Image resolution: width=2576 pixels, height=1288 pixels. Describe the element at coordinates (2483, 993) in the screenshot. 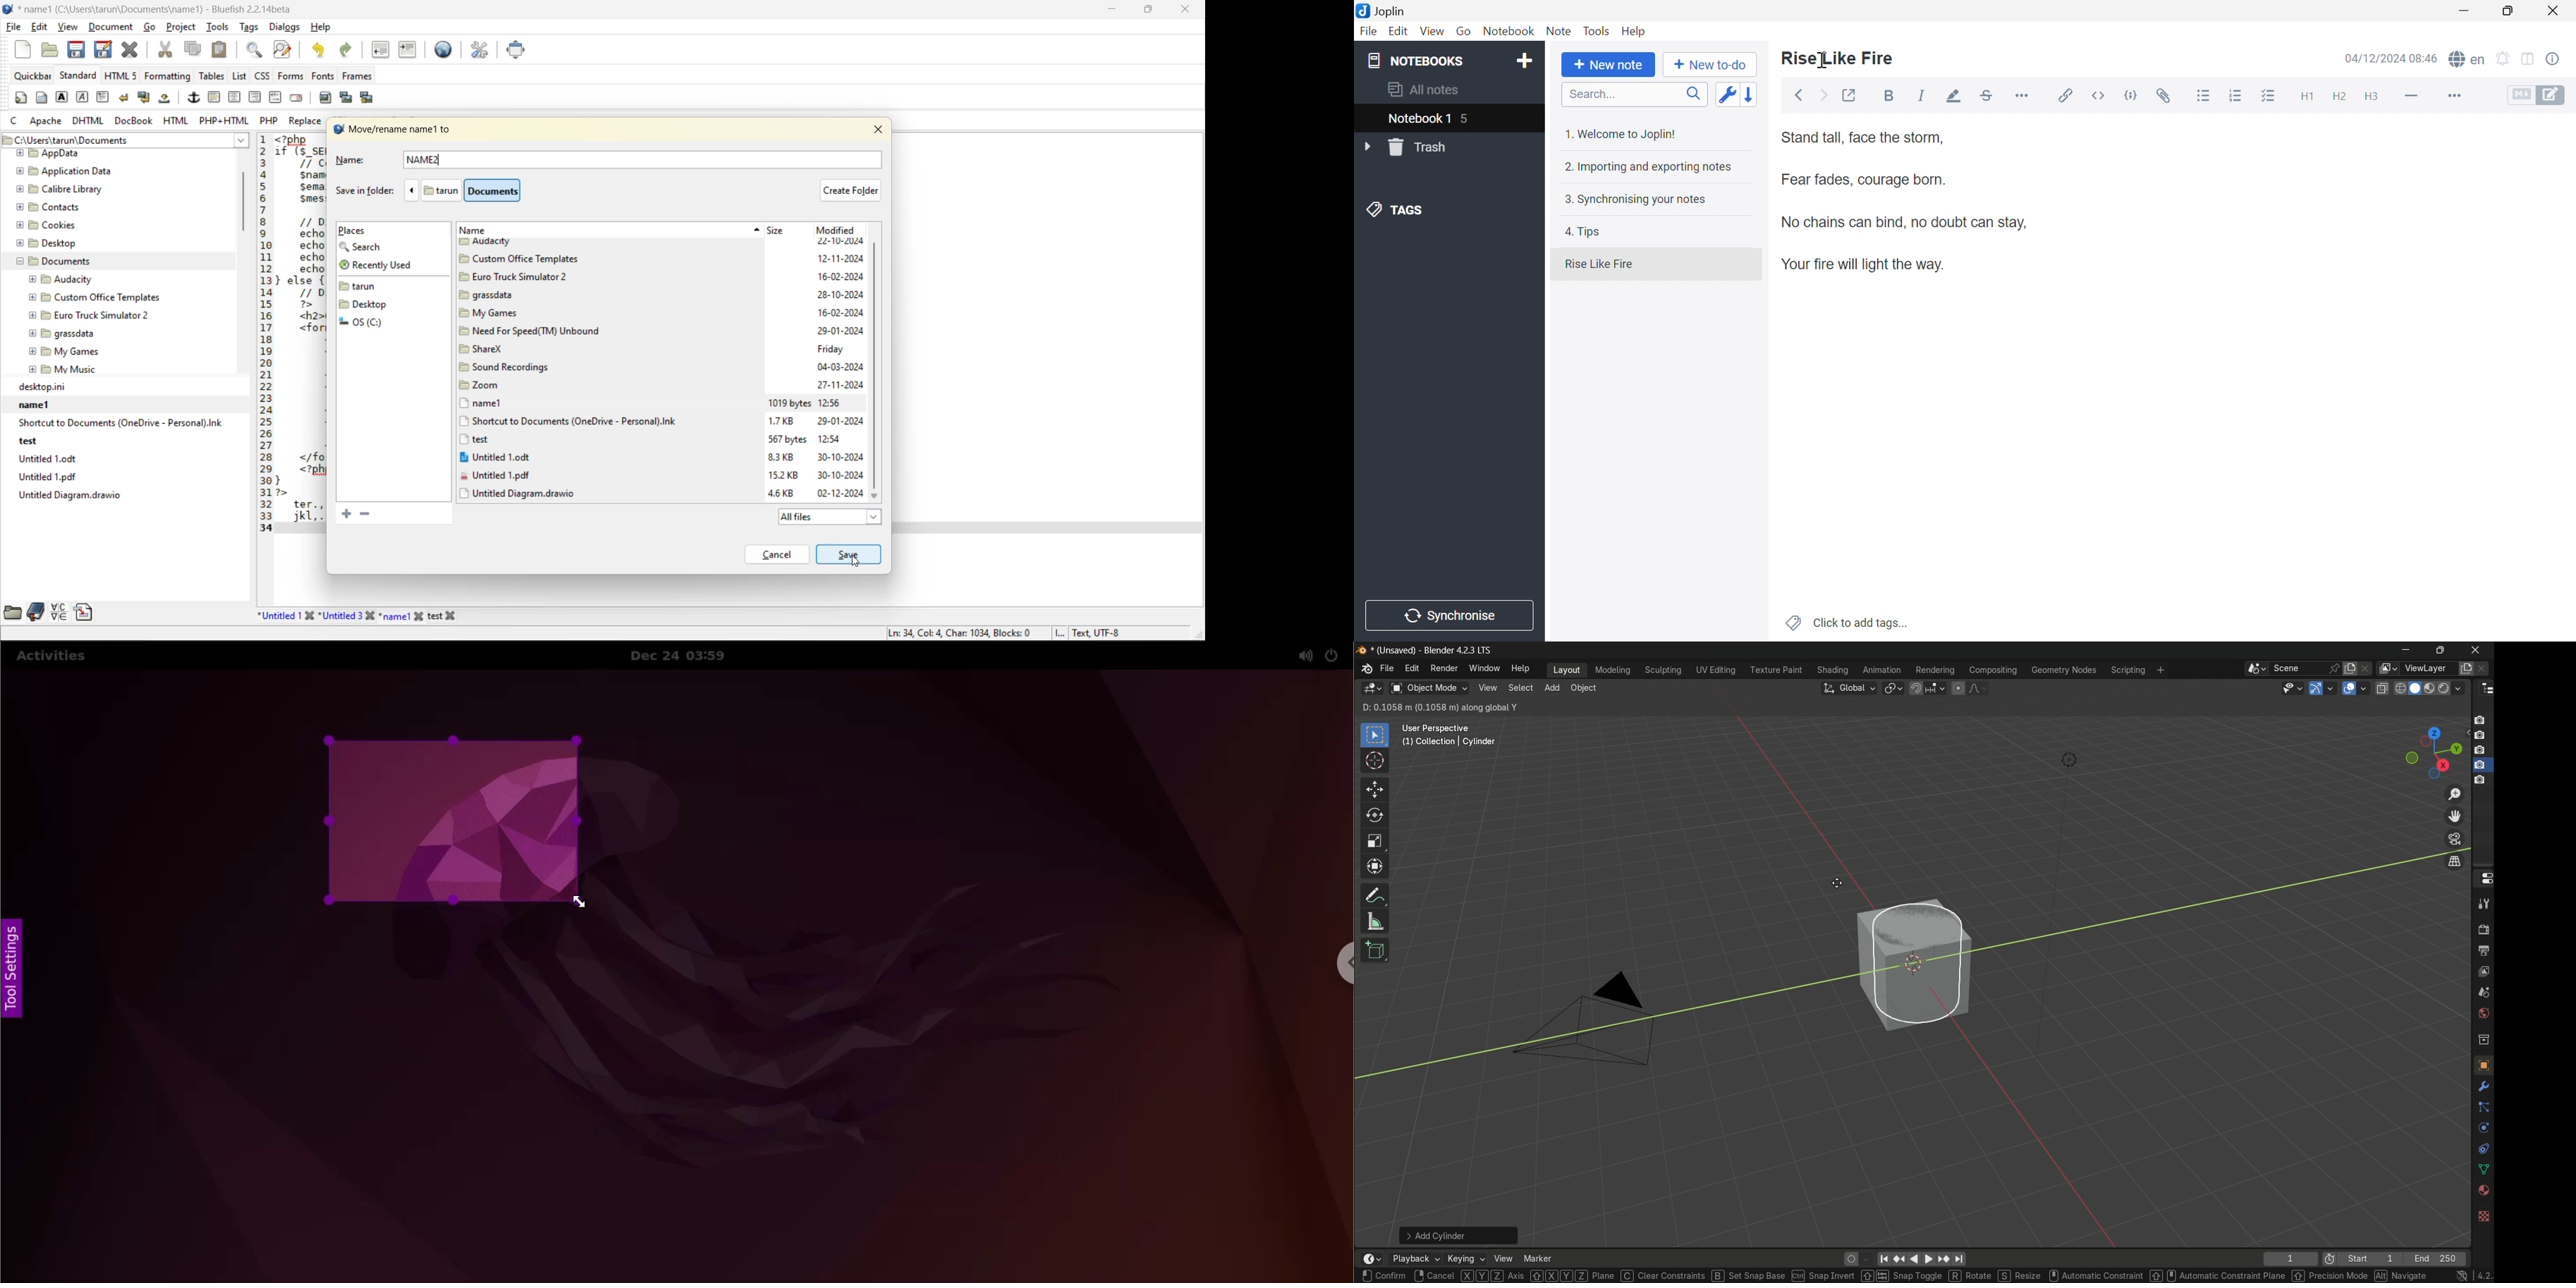

I see `scene` at that location.